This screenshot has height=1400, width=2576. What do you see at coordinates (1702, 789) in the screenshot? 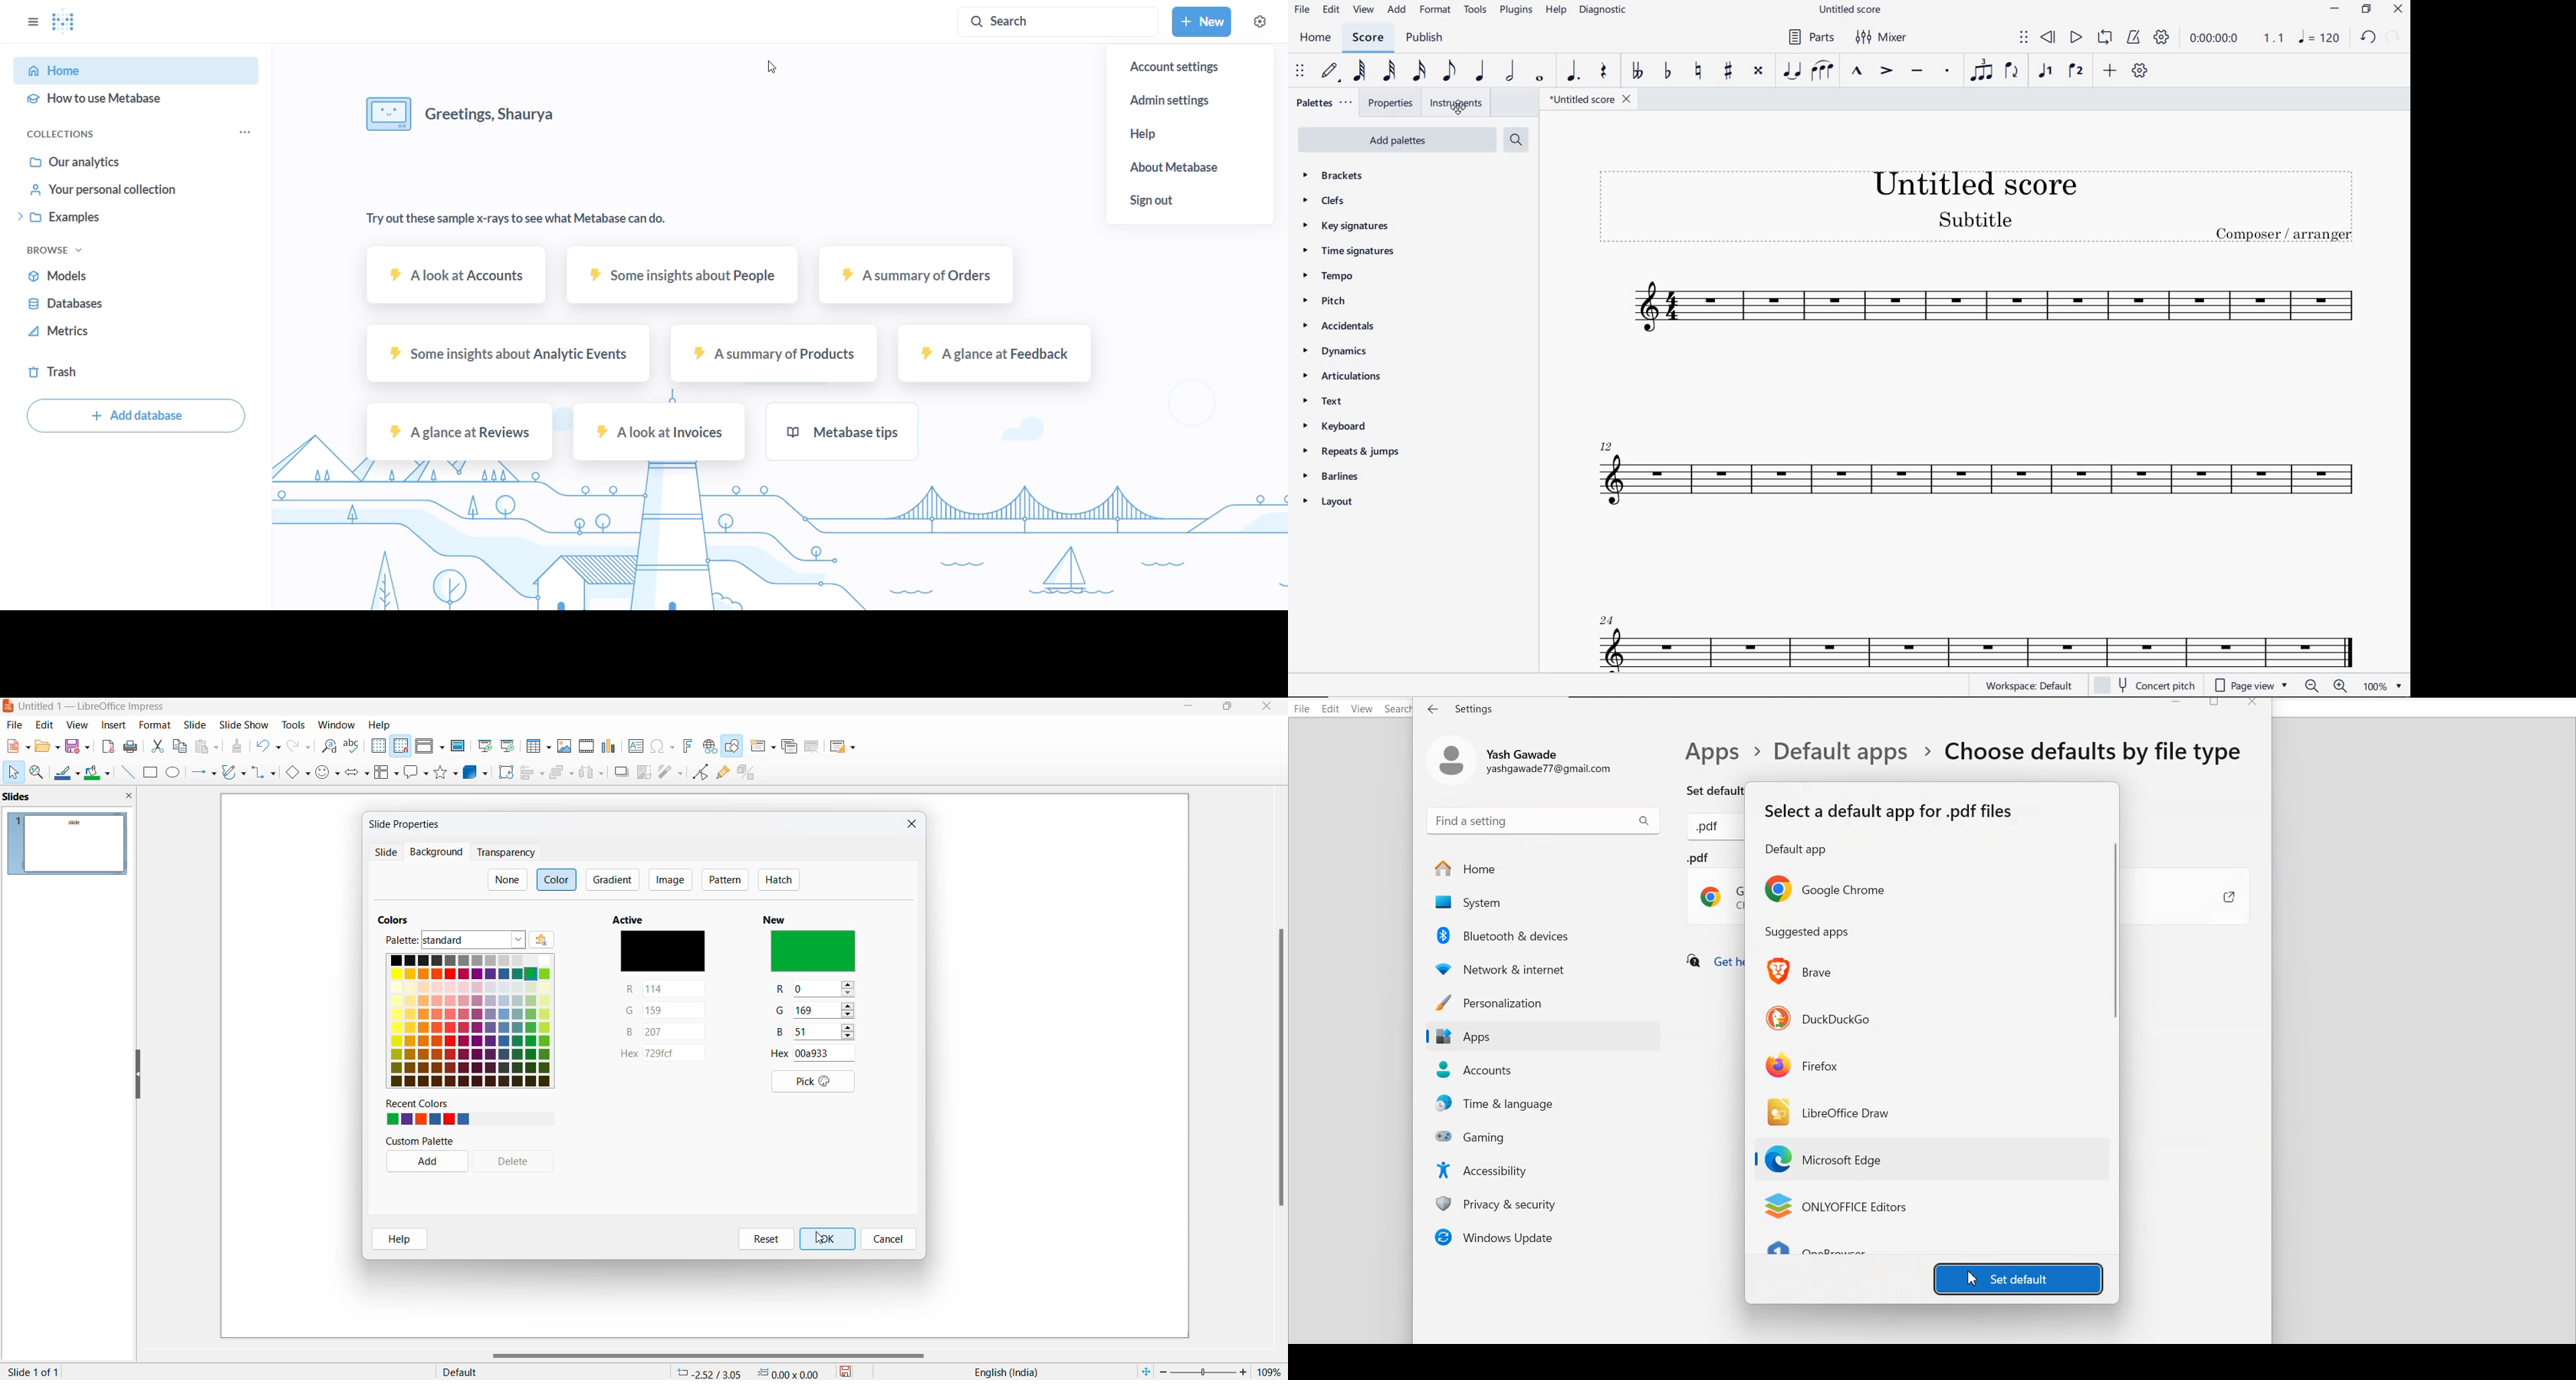
I see `Set default` at bounding box center [1702, 789].